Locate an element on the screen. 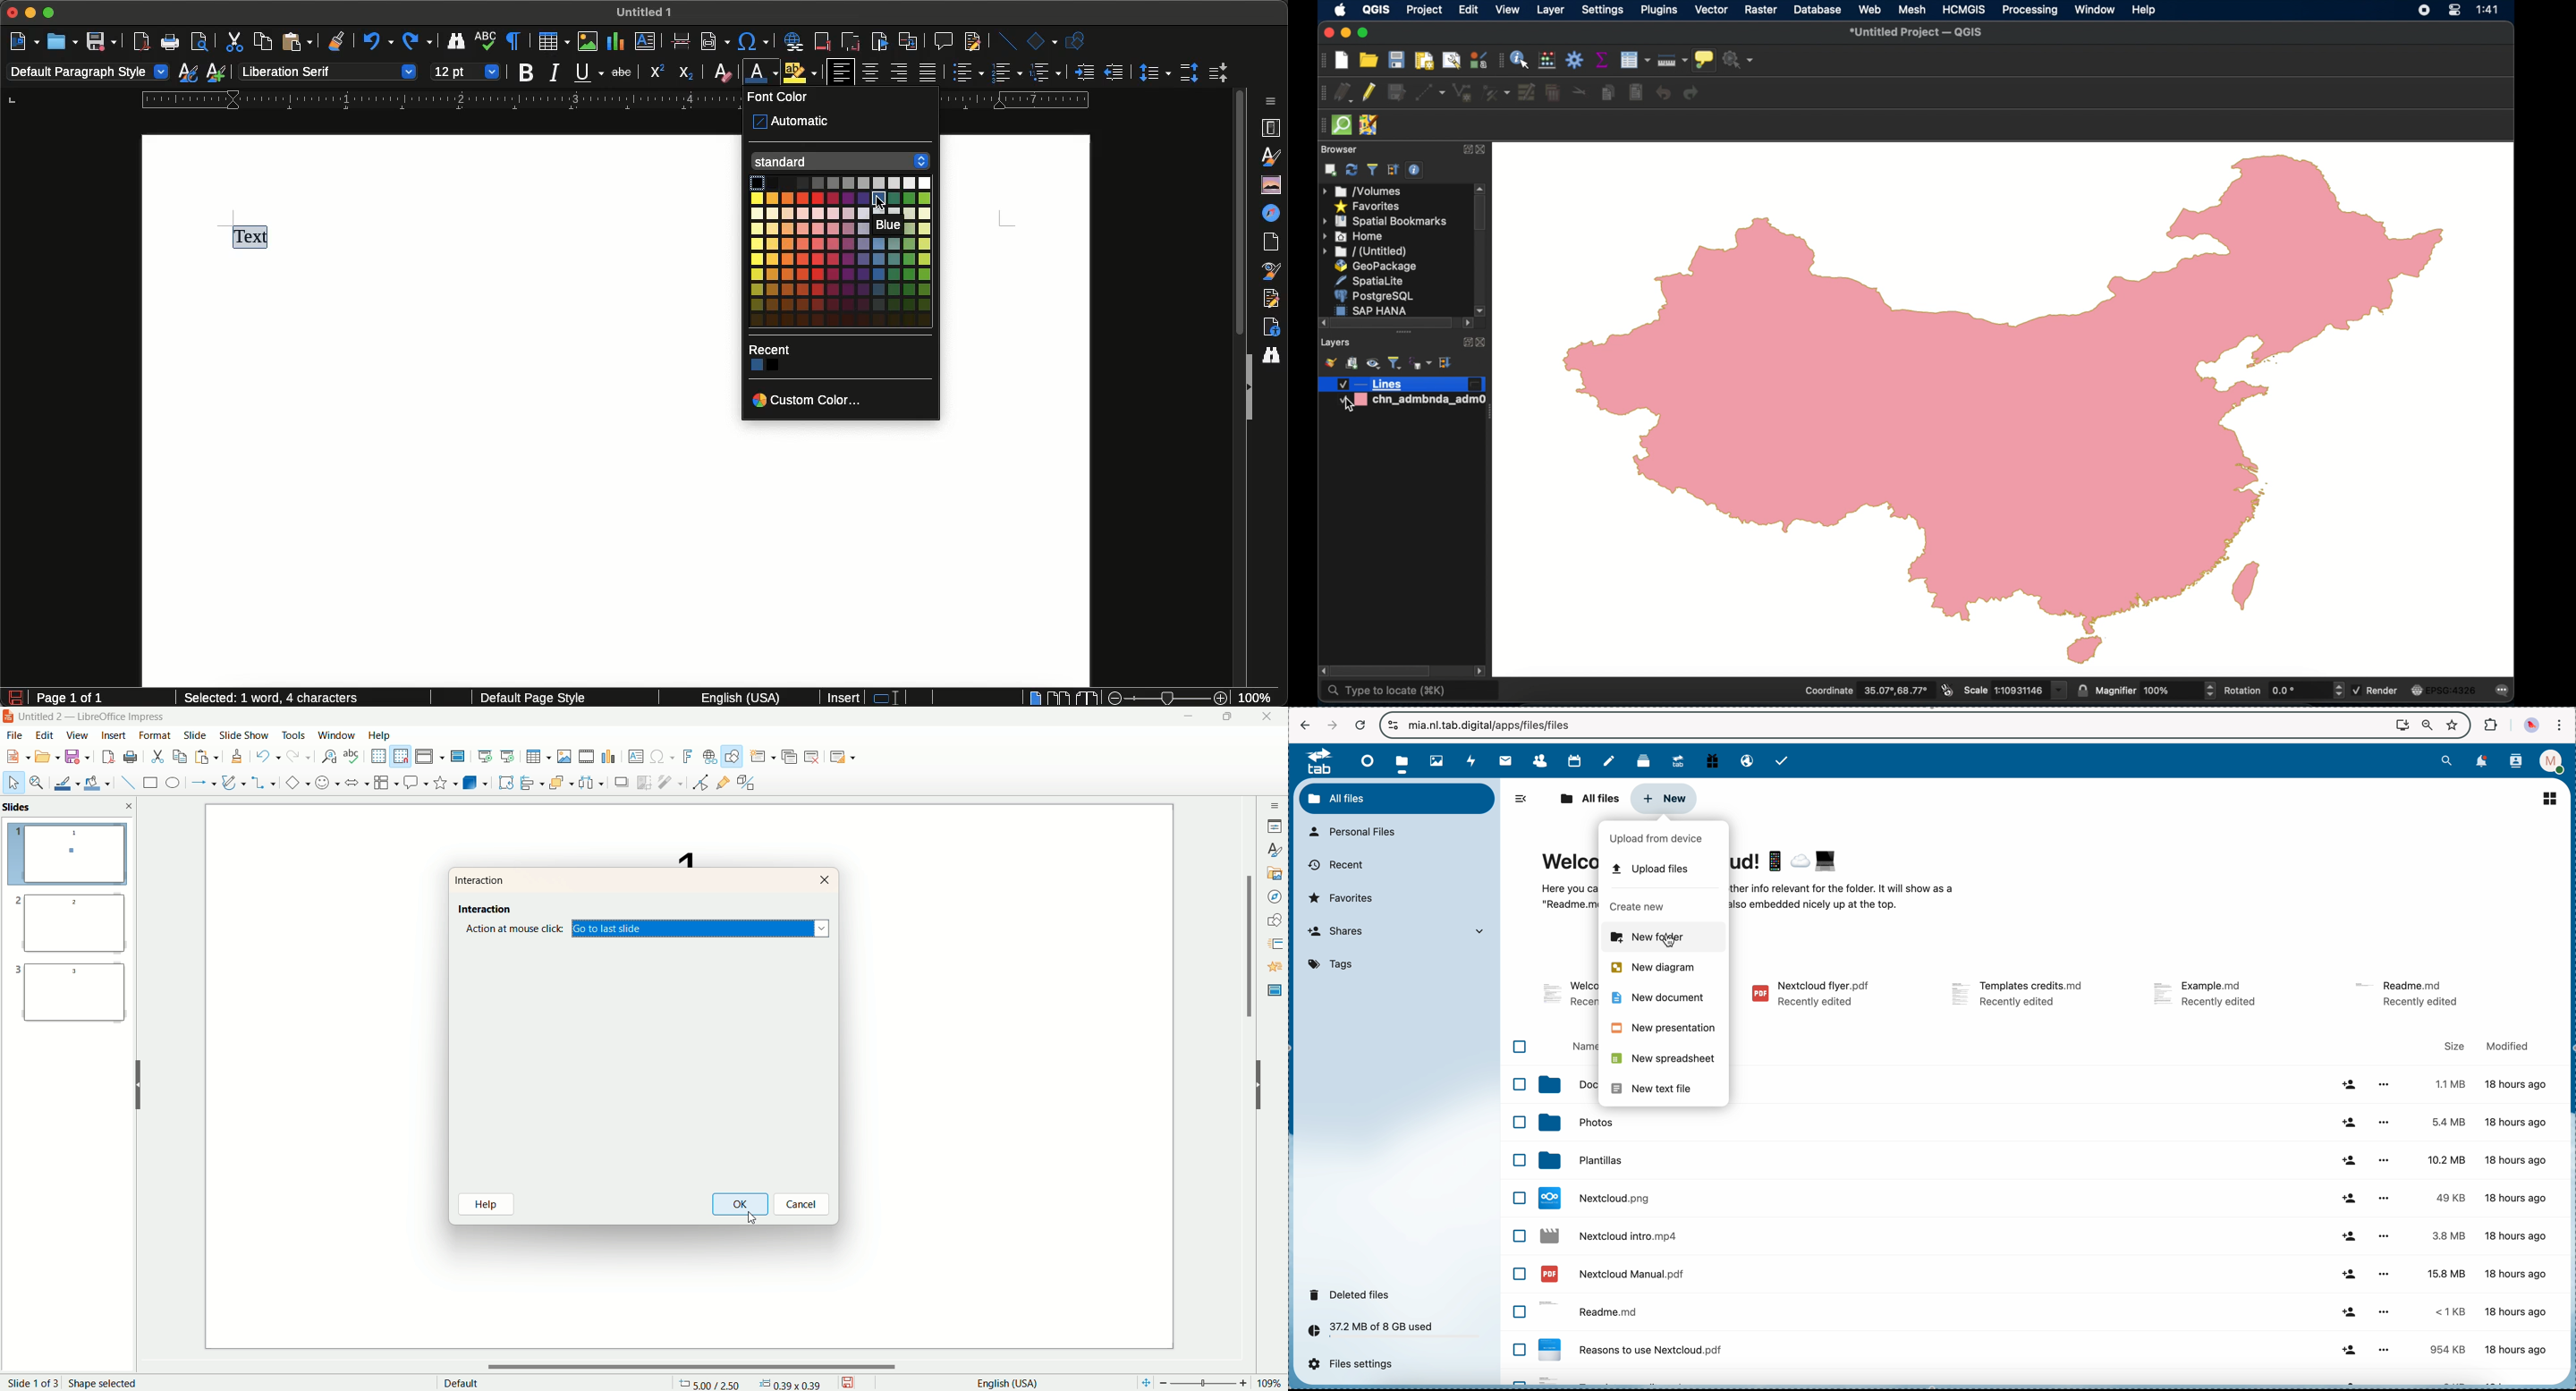  shares is located at coordinates (1395, 933).